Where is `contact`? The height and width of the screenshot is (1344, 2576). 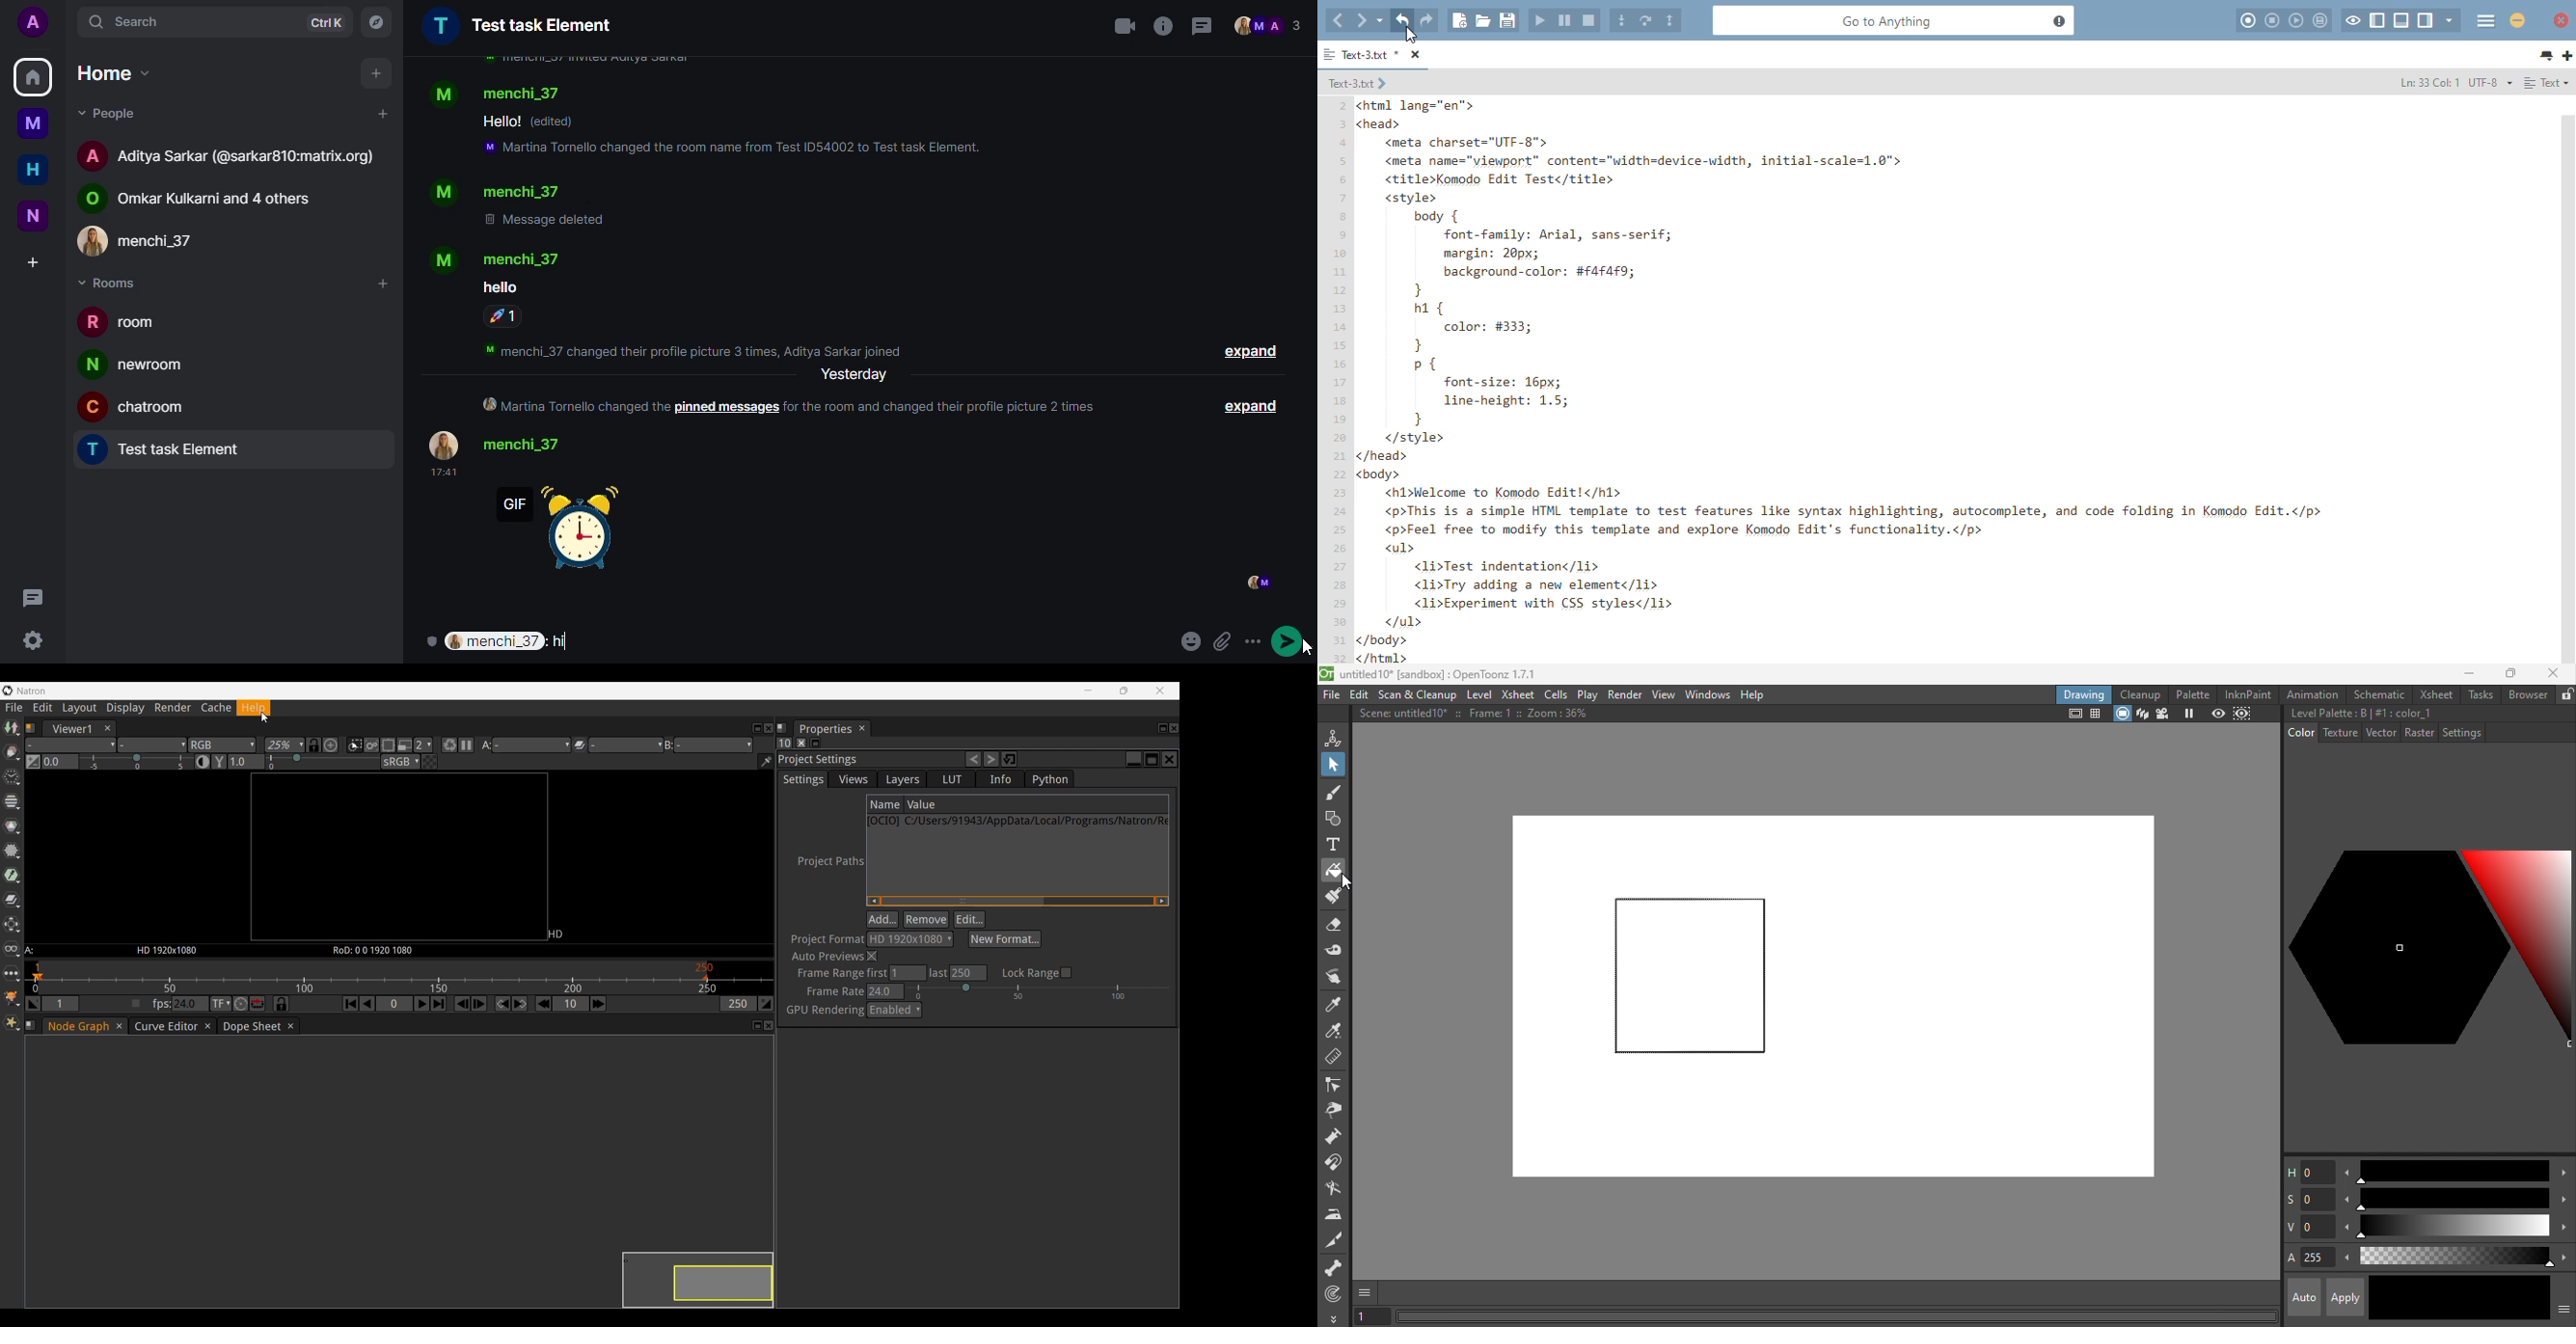 contact is located at coordinates (497, 192).